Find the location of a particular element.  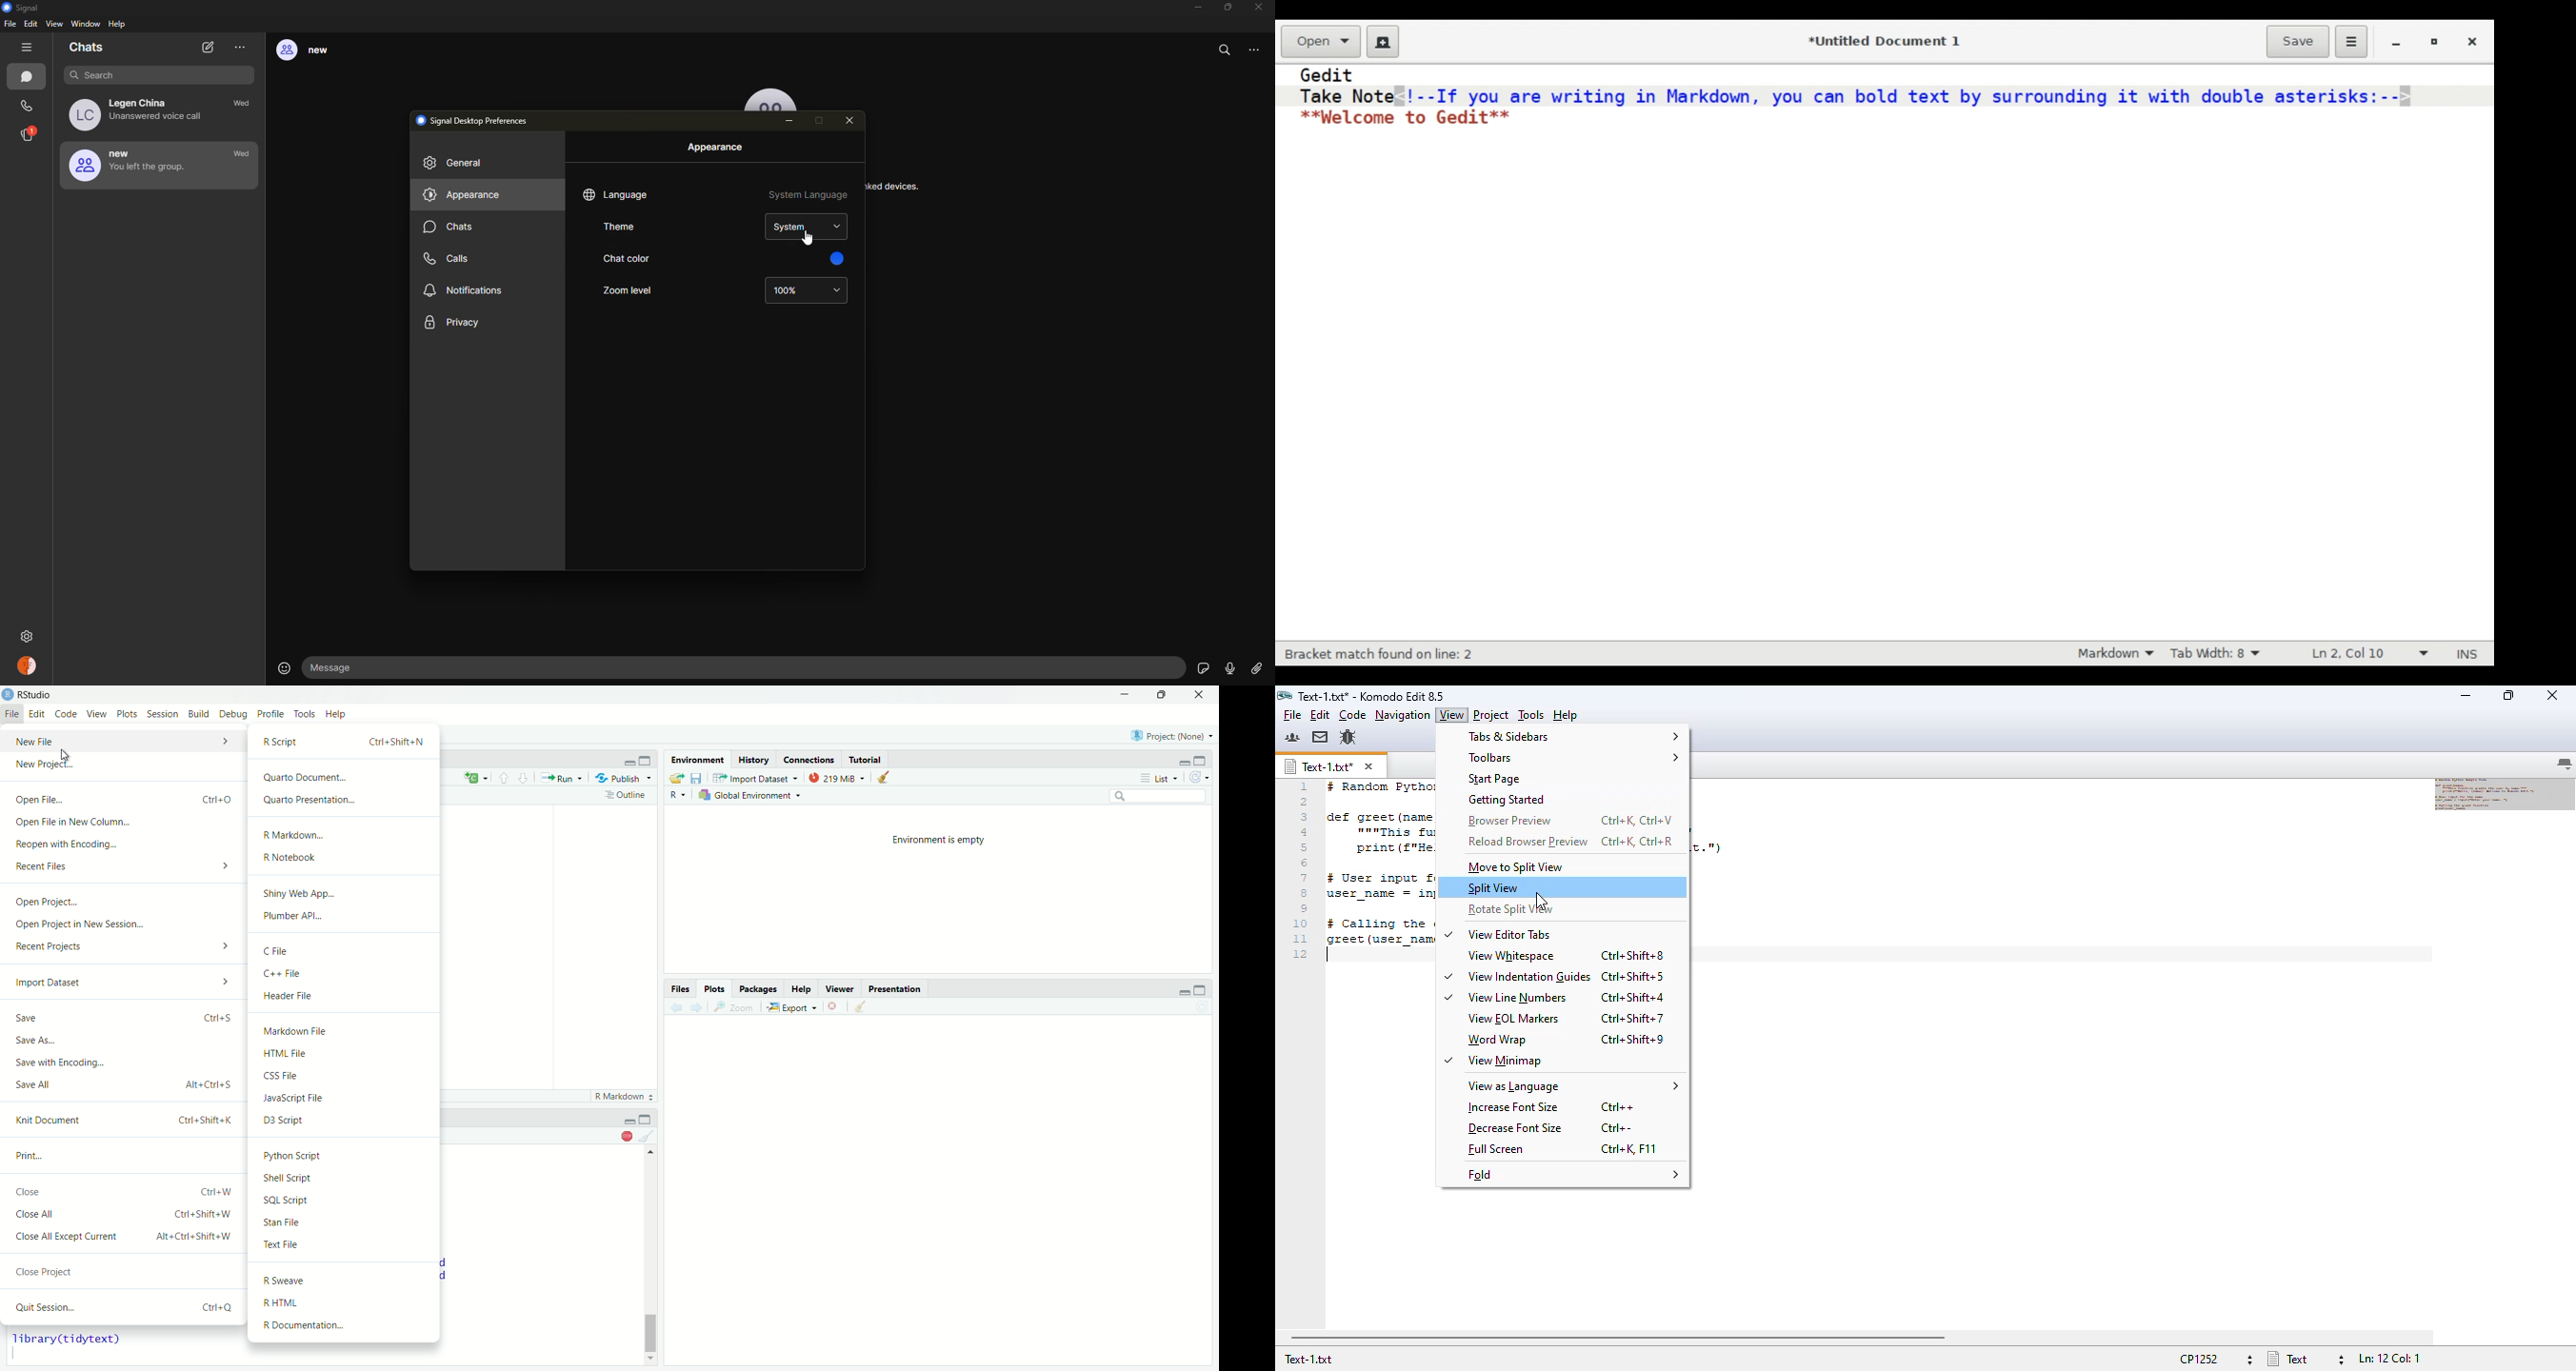

R Documentation... is located at coordinates (345, 1327).